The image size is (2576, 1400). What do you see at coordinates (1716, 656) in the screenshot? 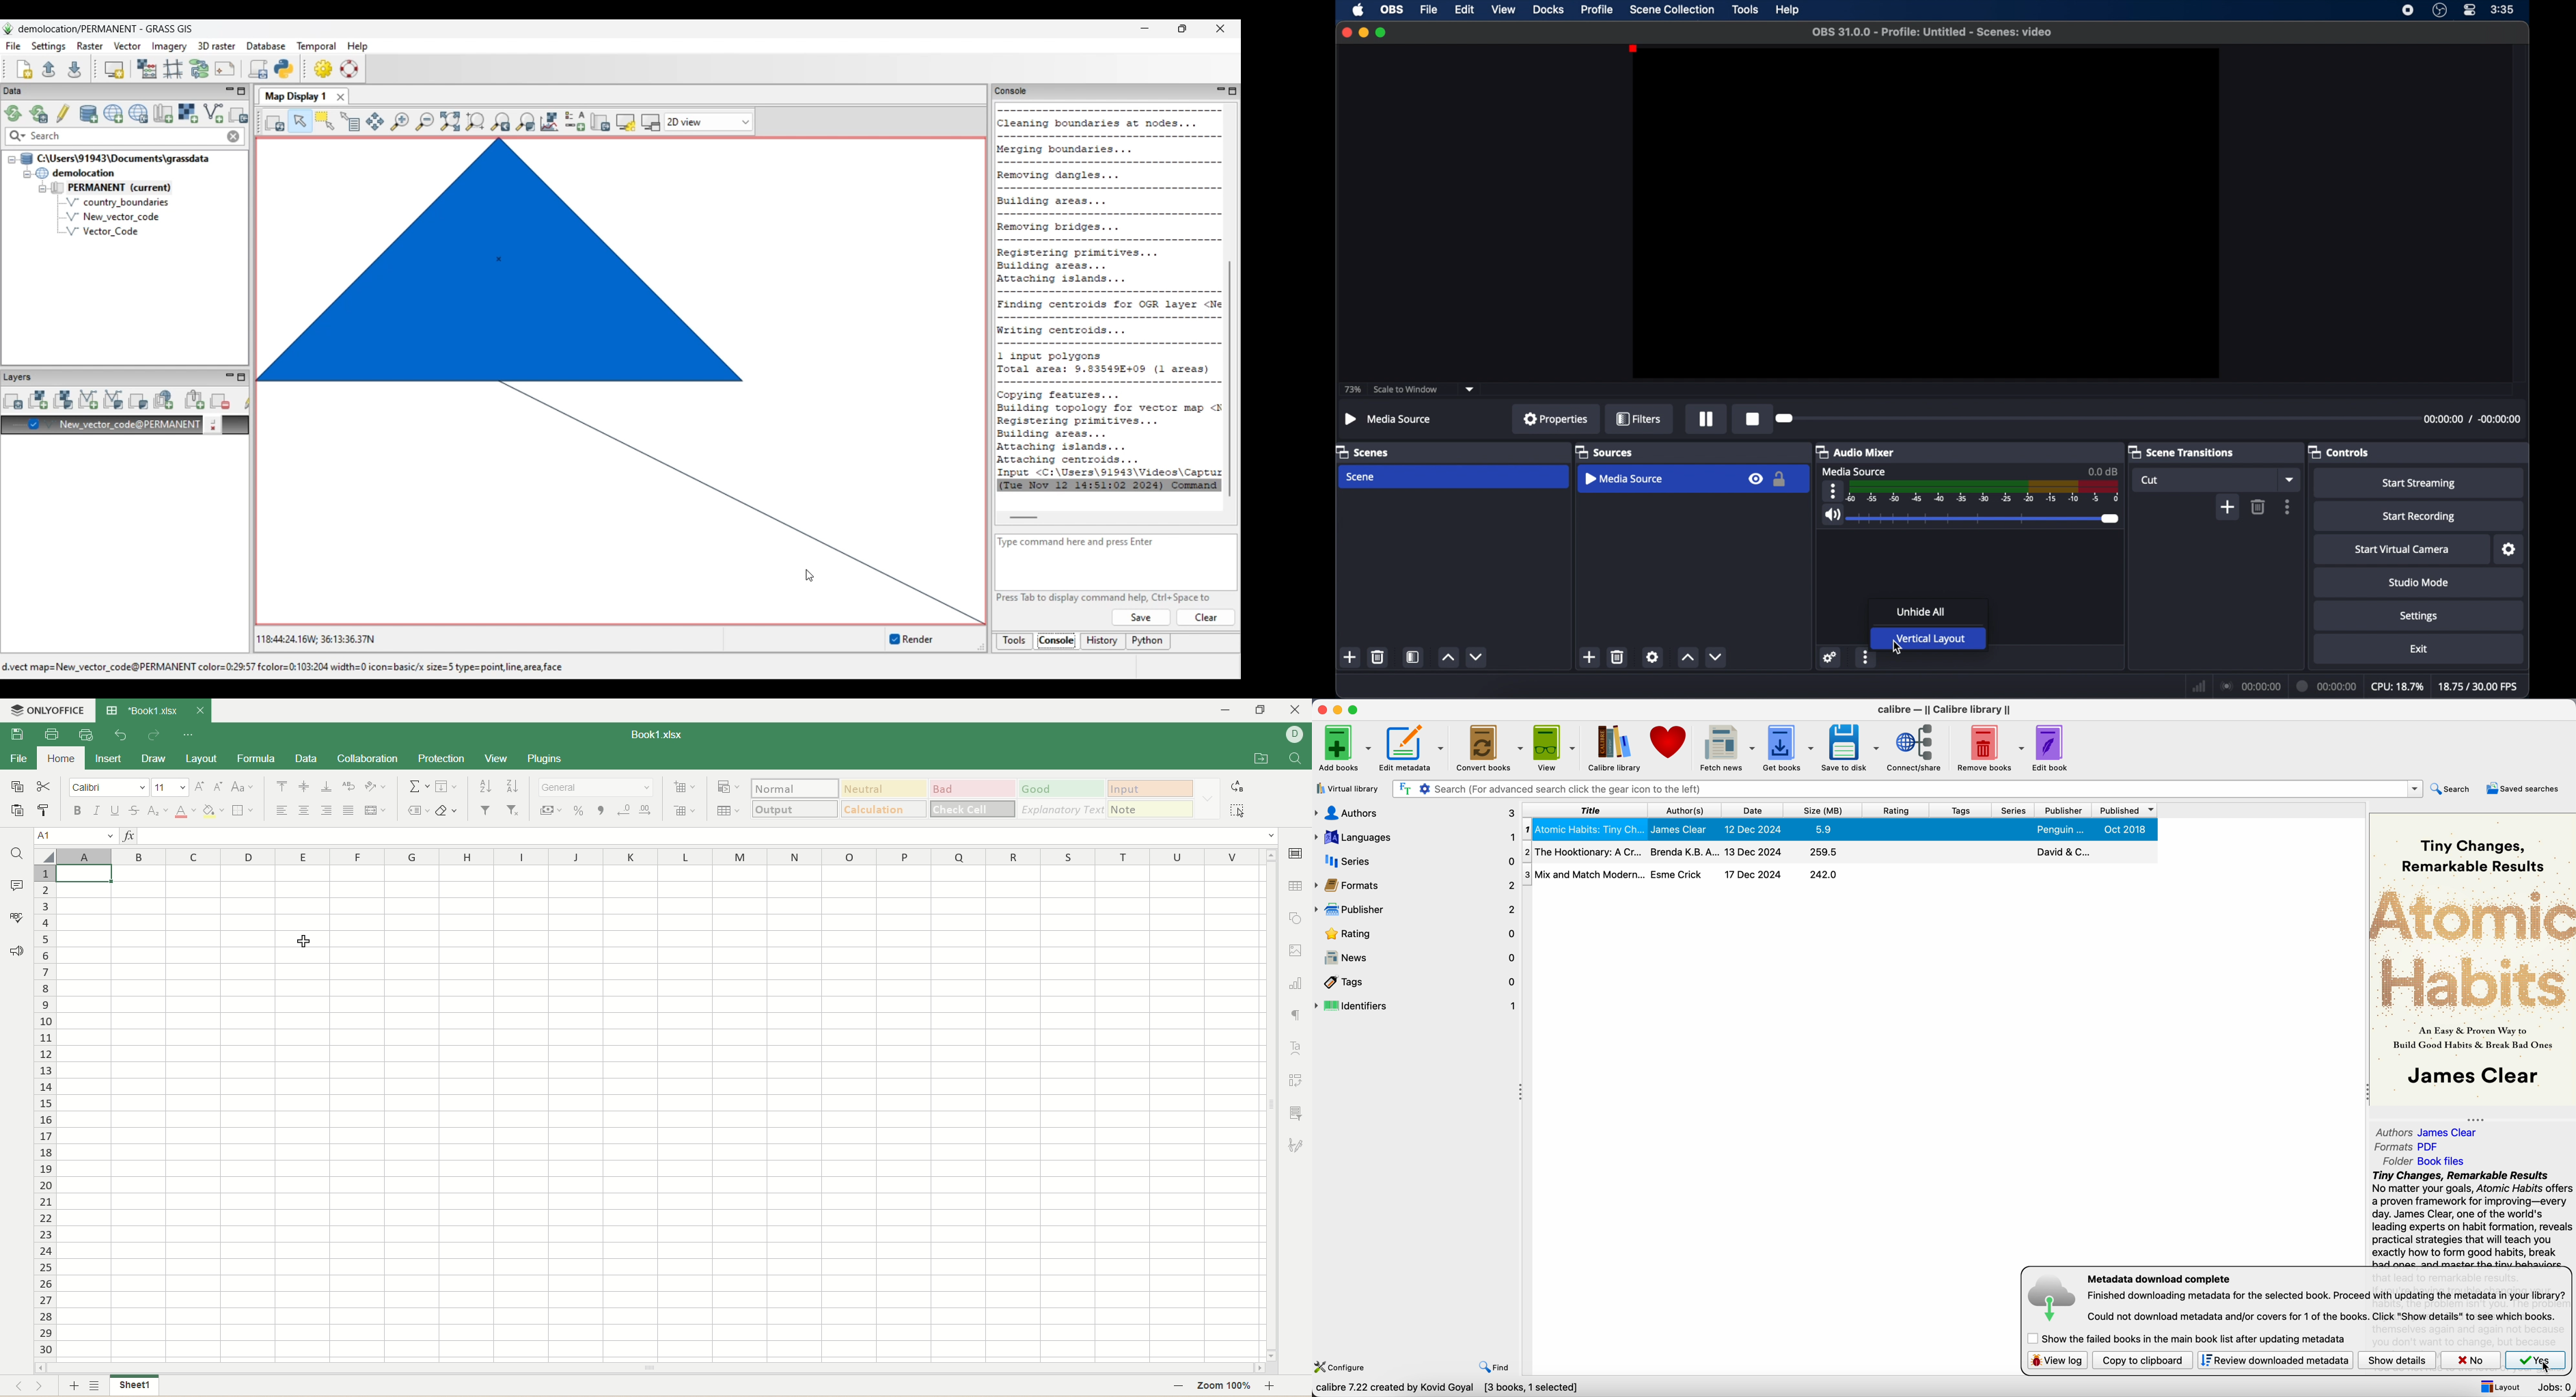
I see `decrement` at bounding box center [1716, 656].